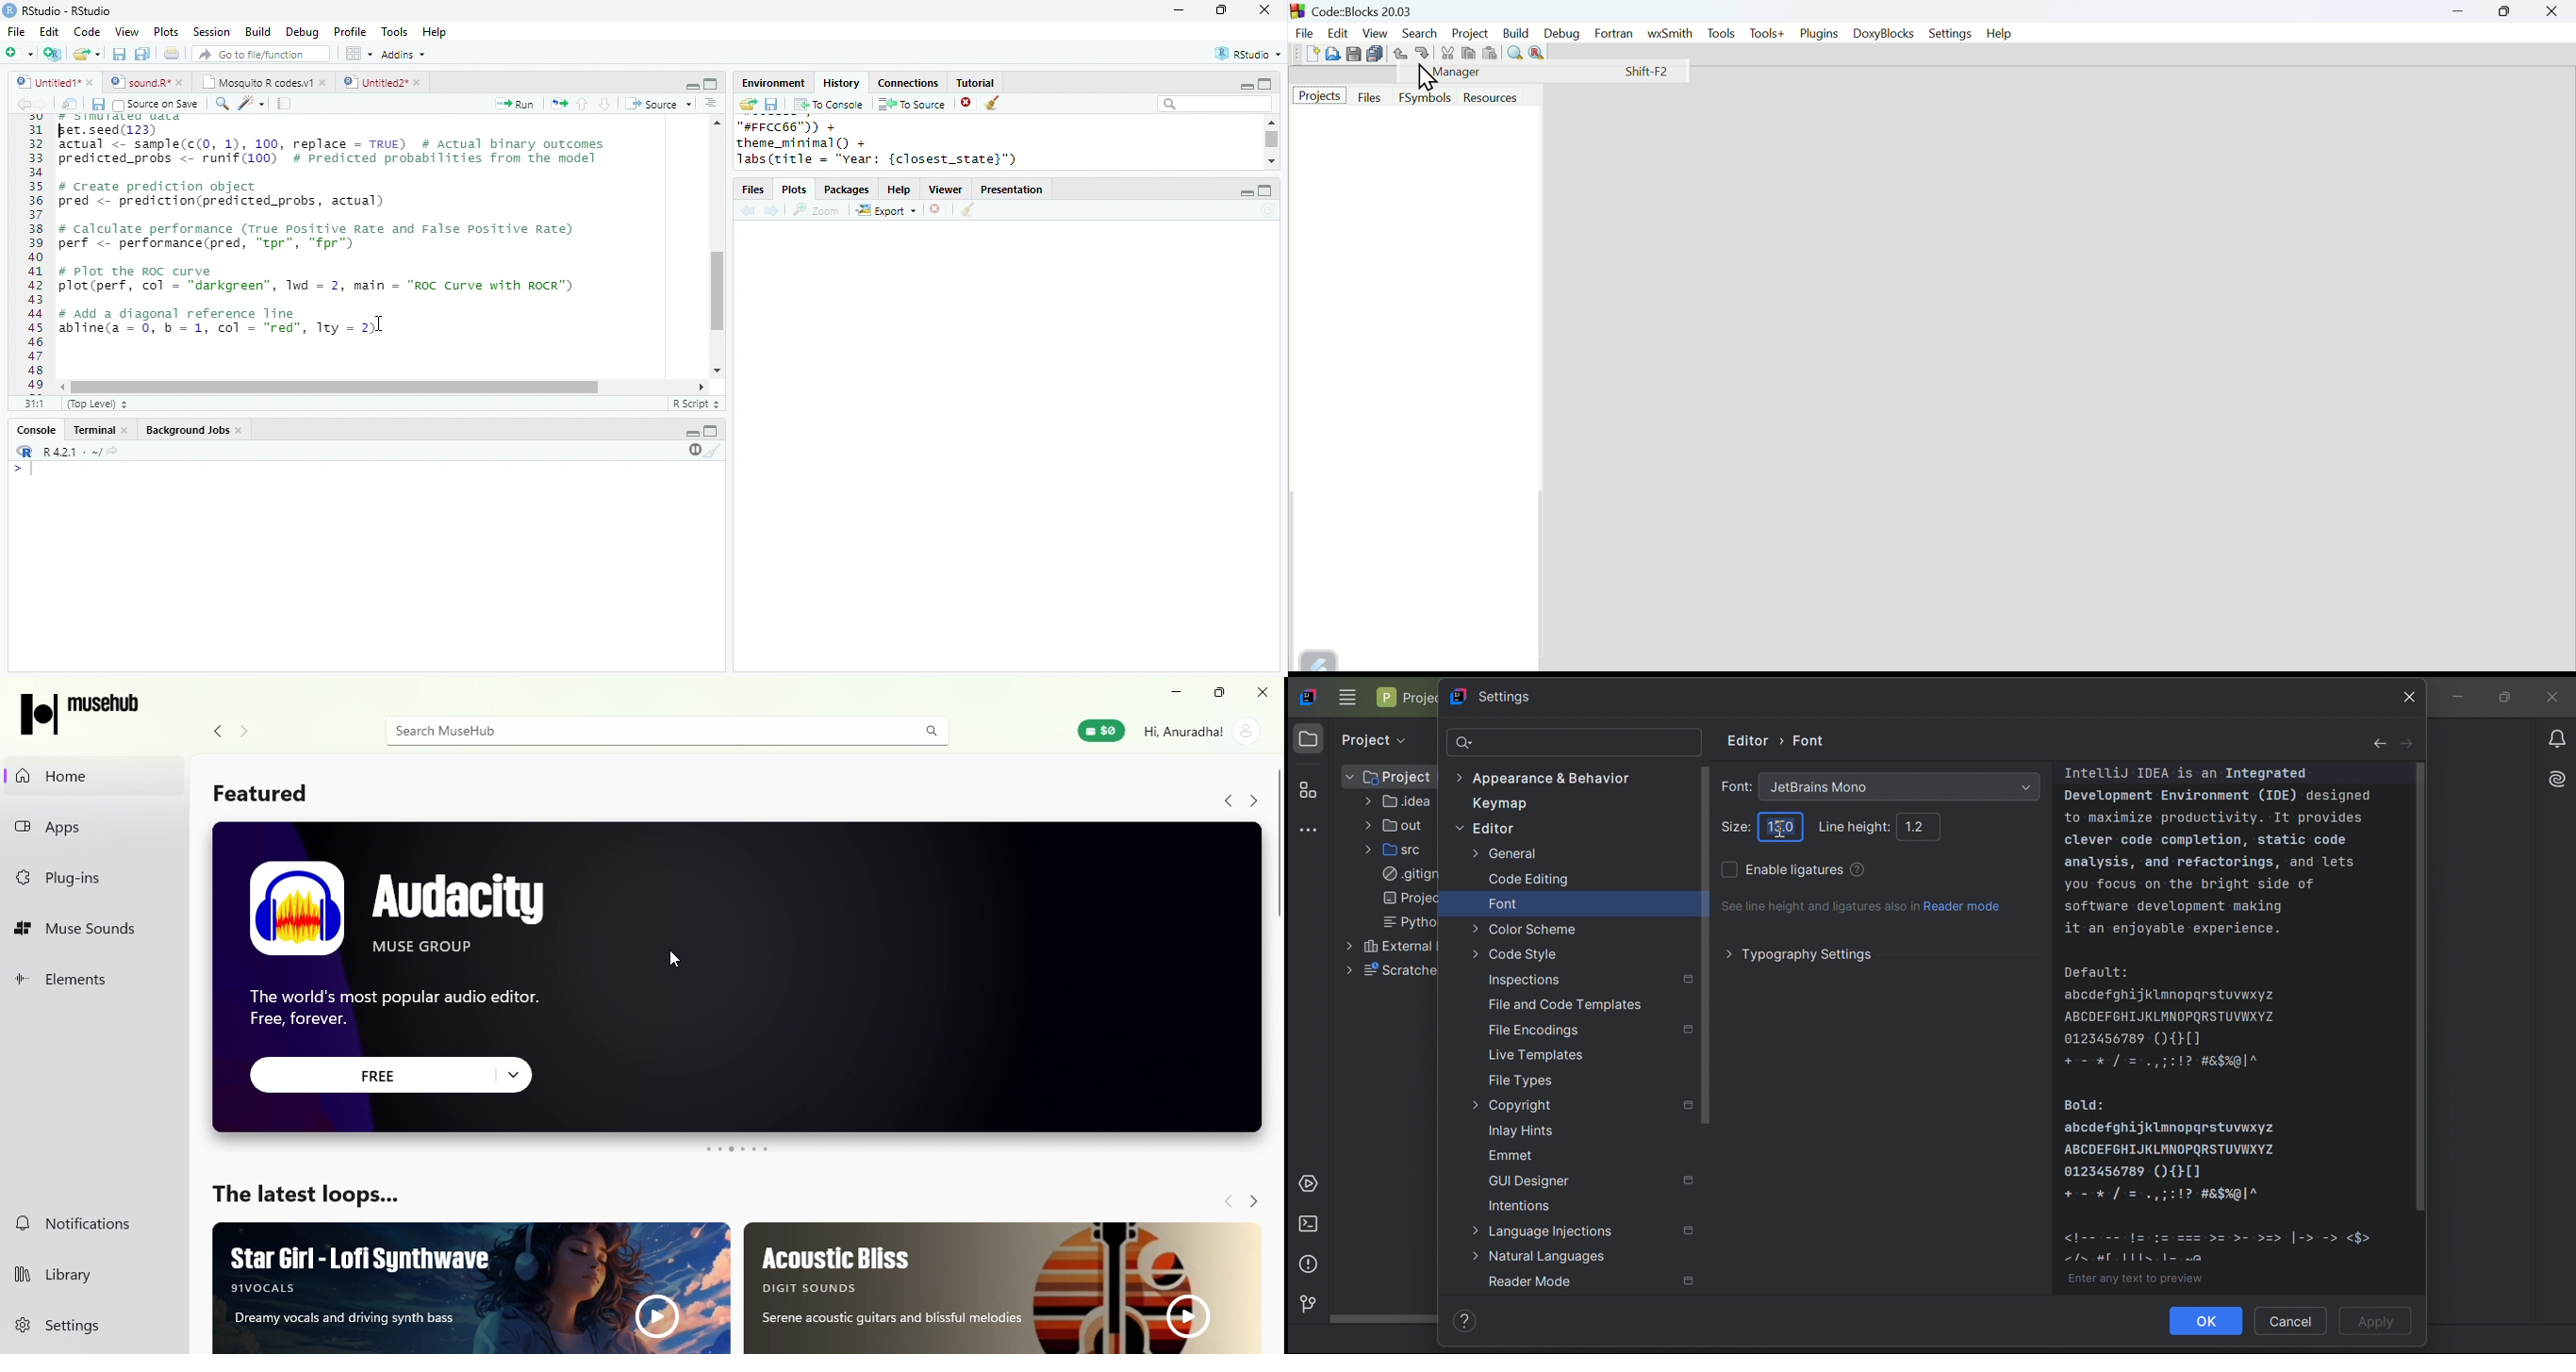  I want to click on up, so click(581, 104).